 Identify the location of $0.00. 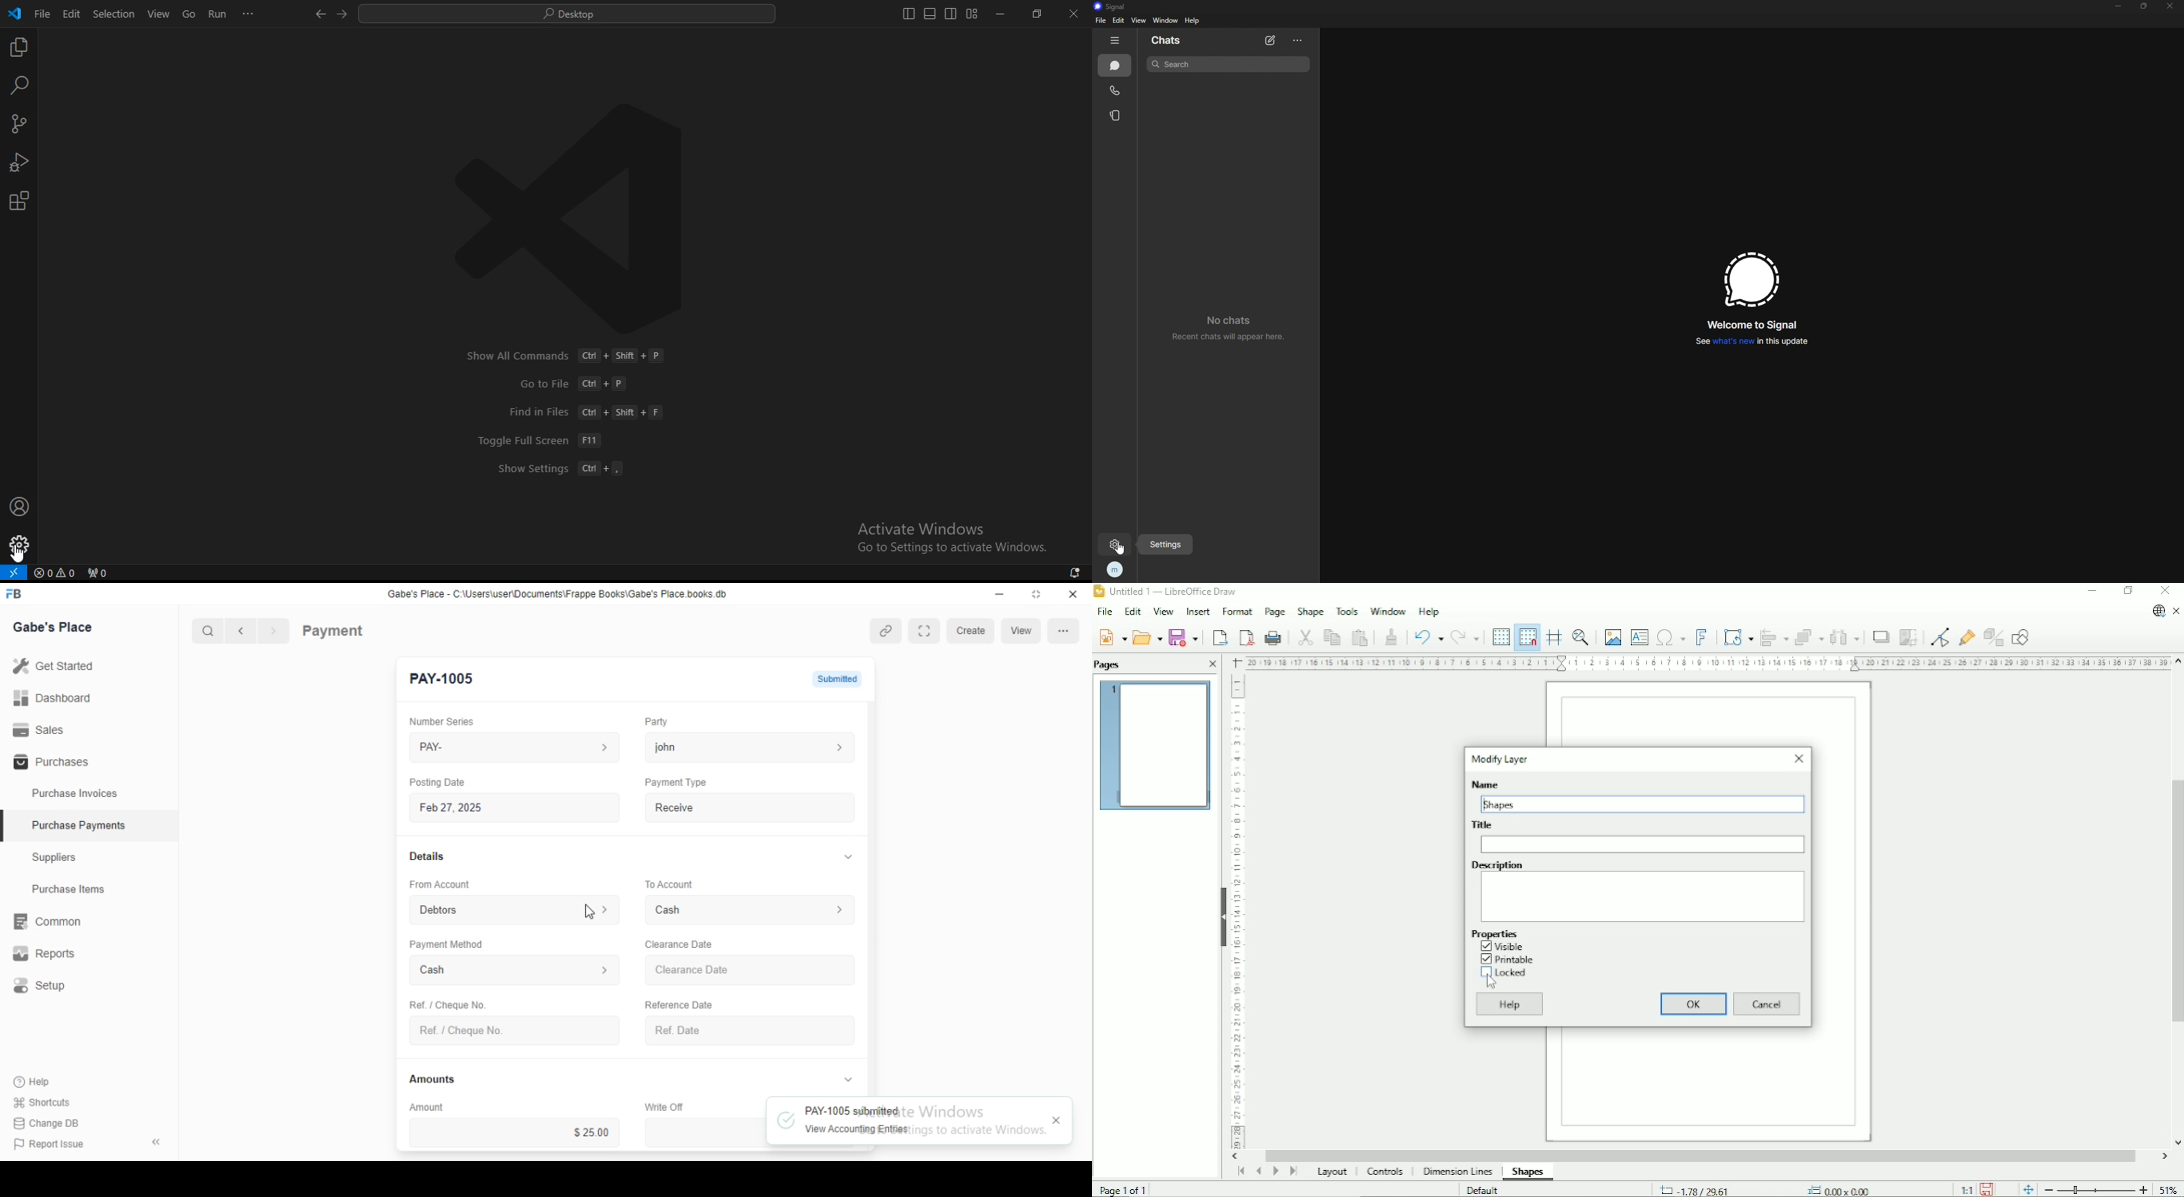
(705, 1132).